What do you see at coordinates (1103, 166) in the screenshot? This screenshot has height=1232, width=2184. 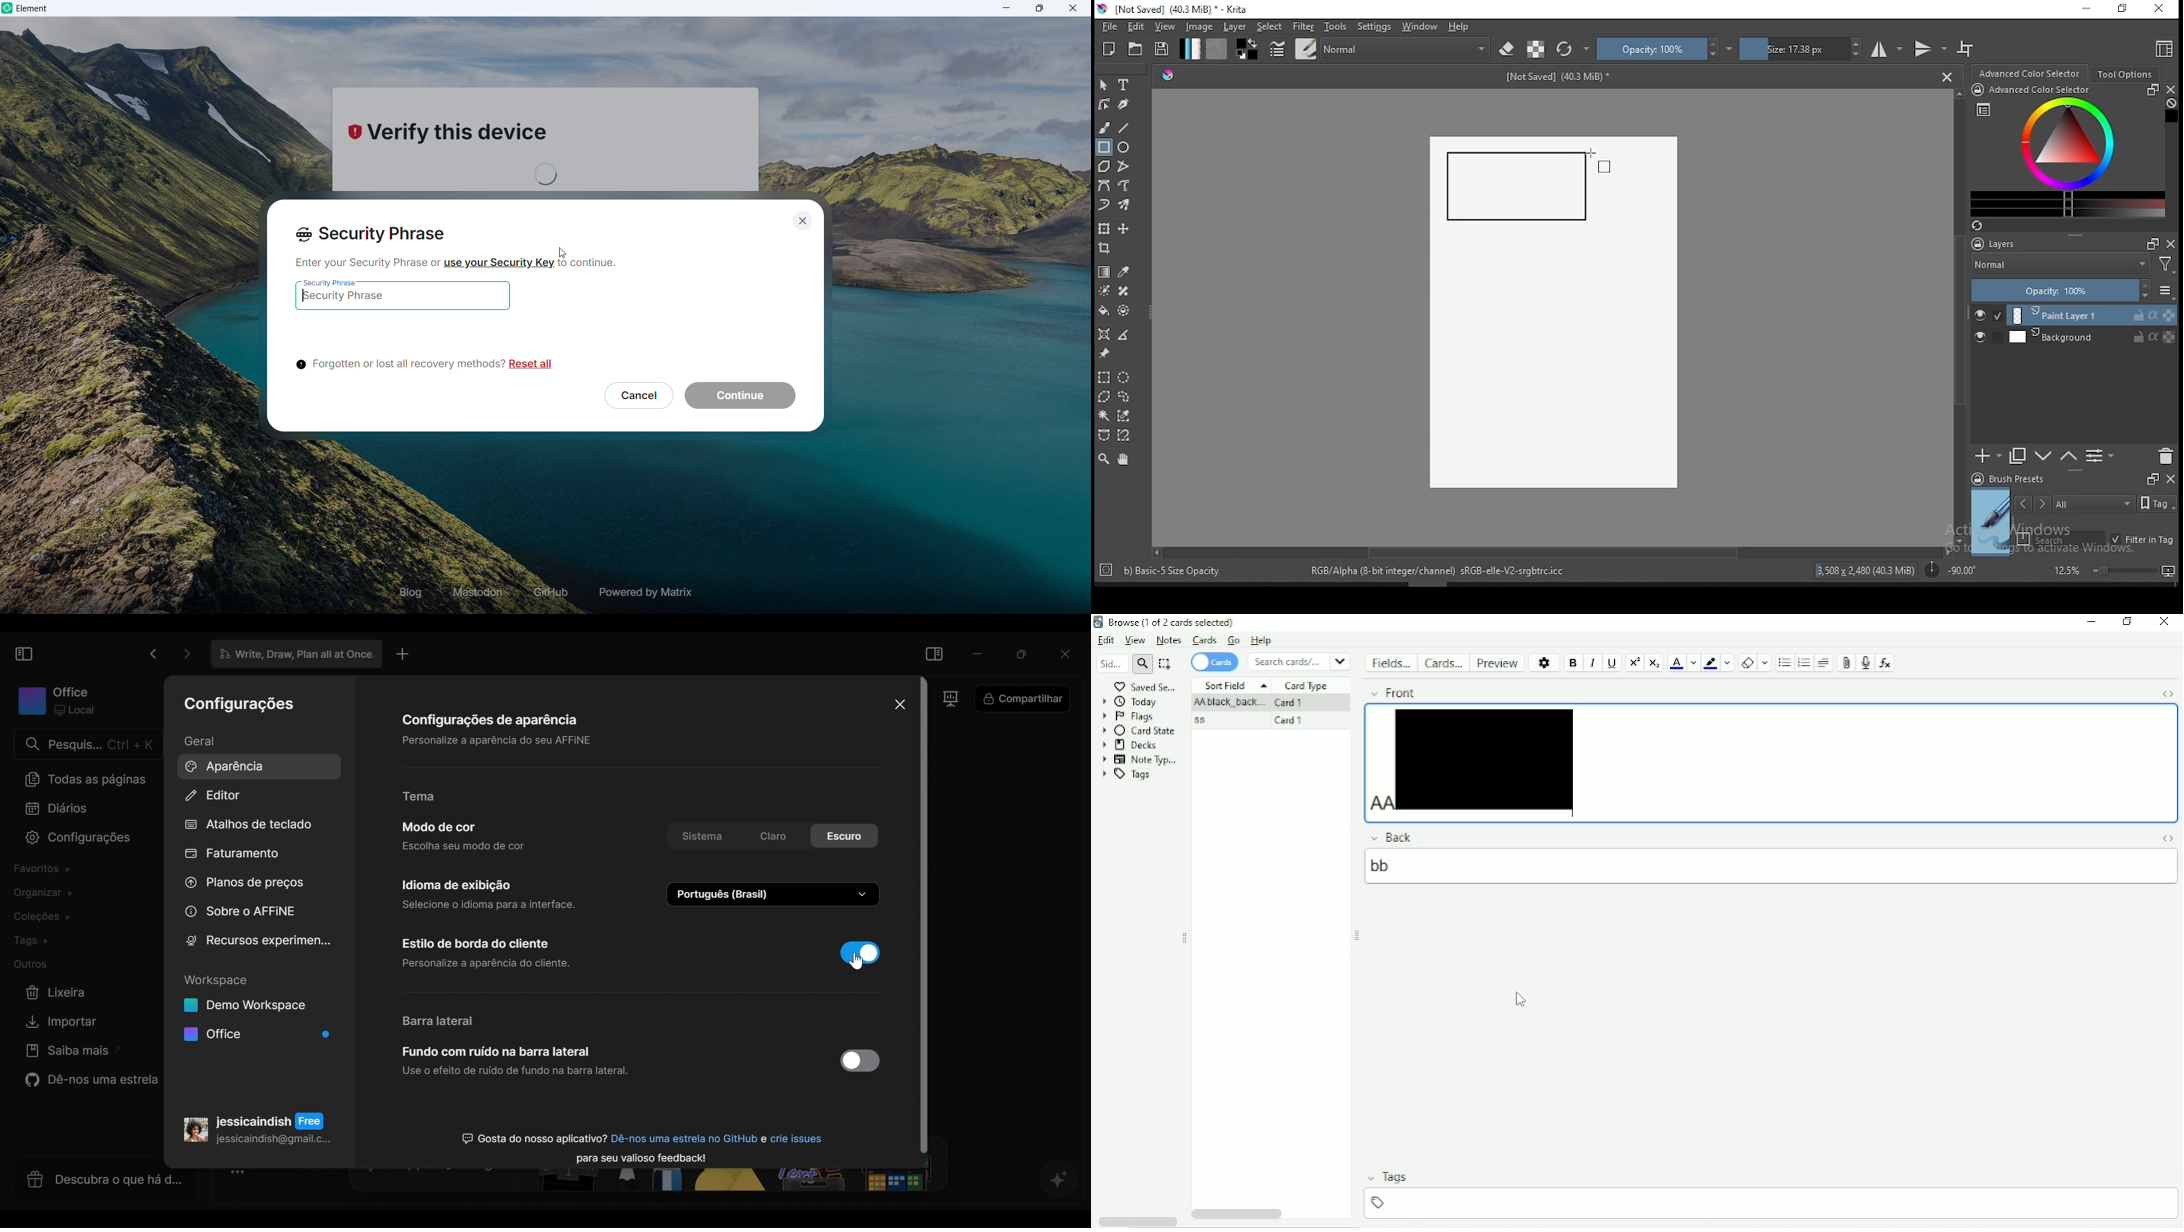 I see `polygon tool` at bounding box center [1103, 166].